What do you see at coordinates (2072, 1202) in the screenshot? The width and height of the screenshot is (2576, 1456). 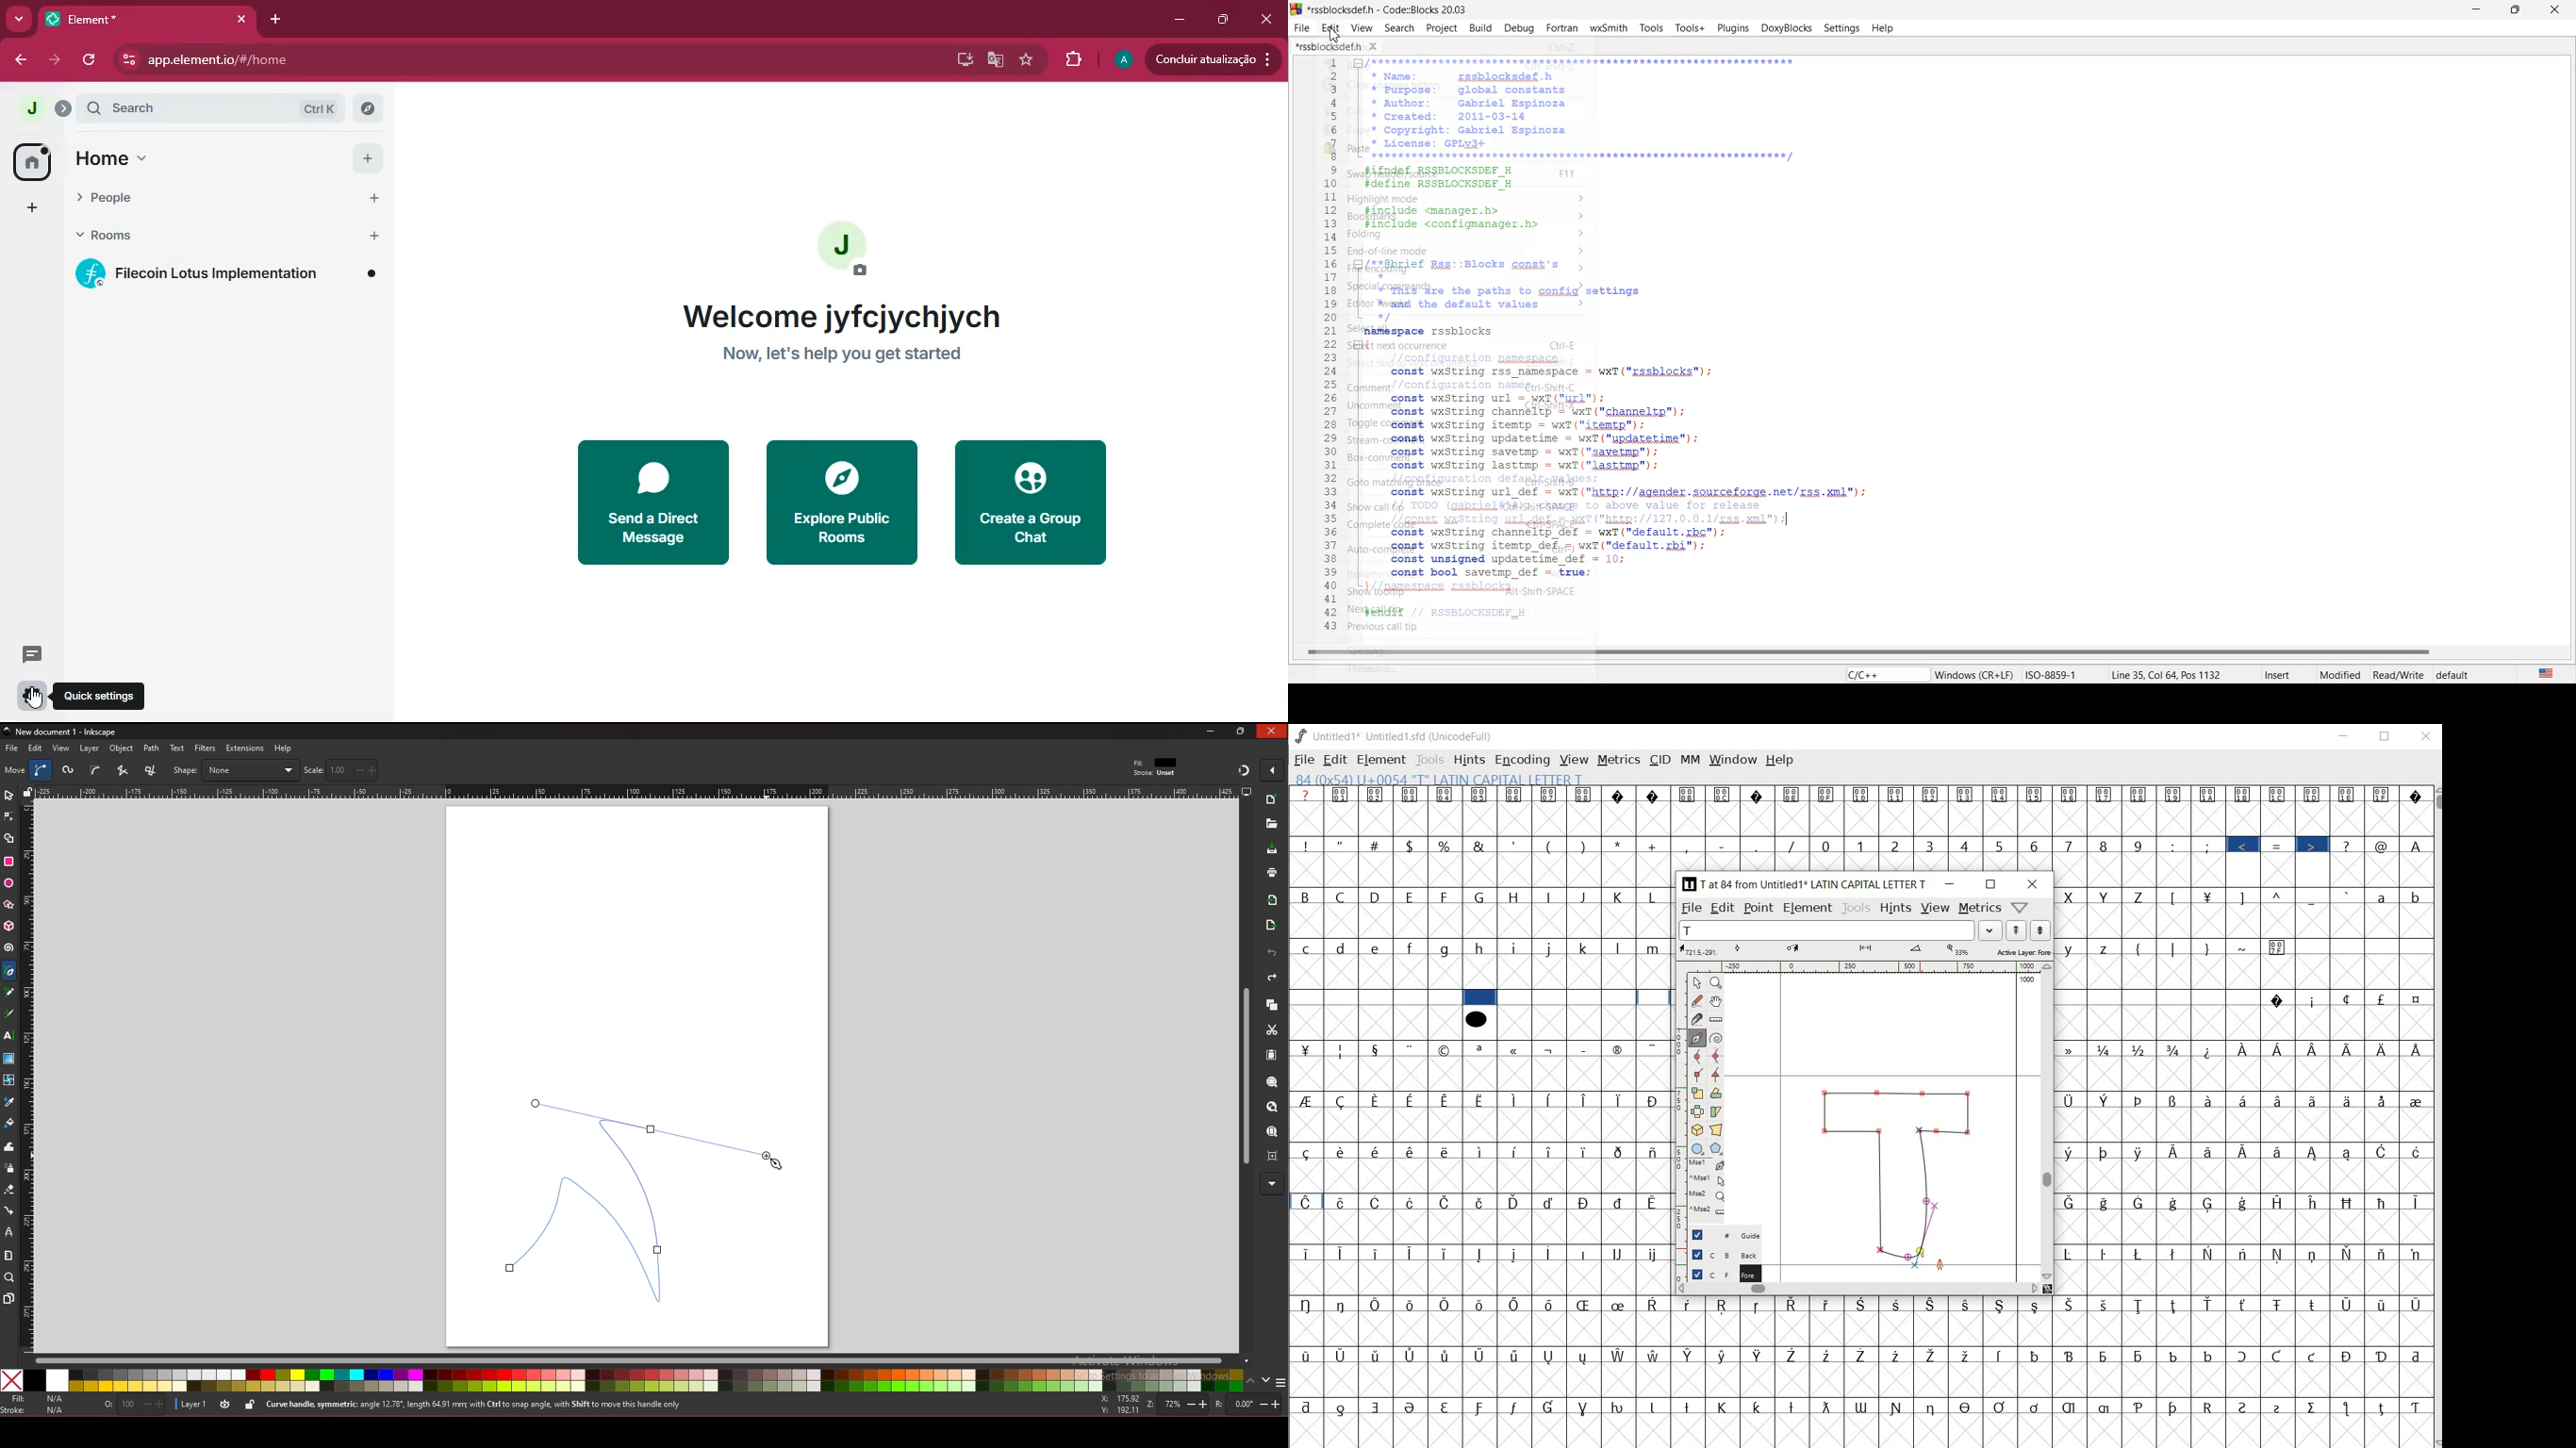 I see `Symbol` at bounding box center [2072, 1202].